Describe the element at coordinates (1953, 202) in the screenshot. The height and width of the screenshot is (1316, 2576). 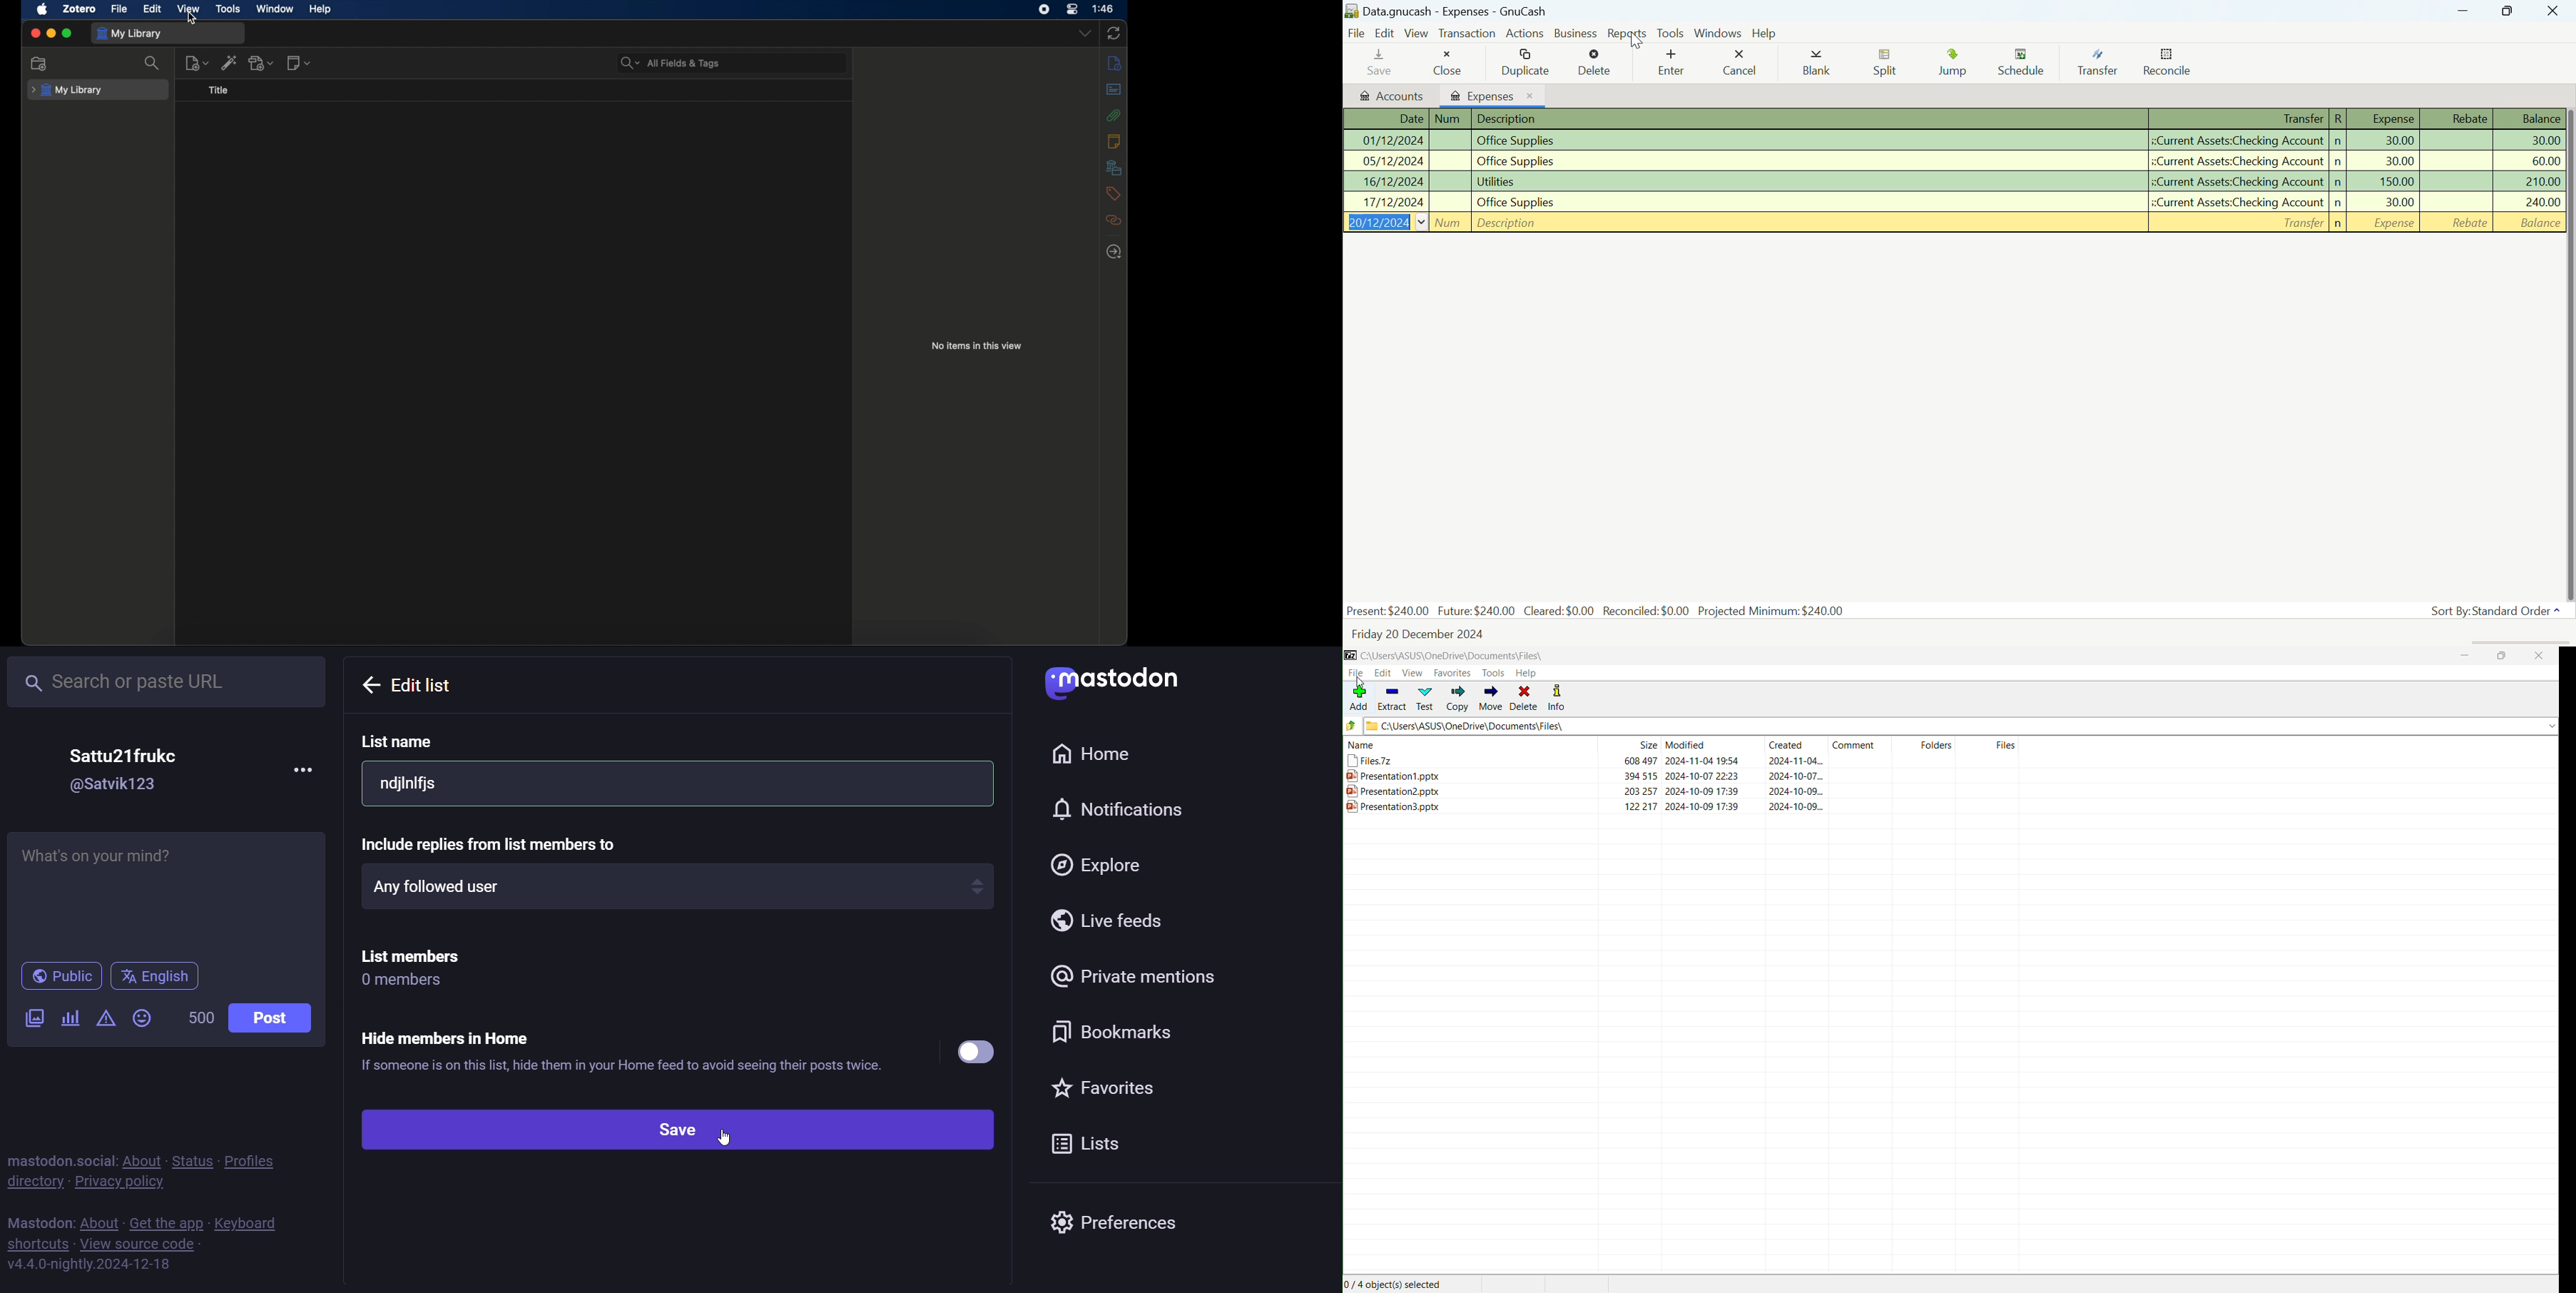
I see `Office Supplies Transaction` at that location.